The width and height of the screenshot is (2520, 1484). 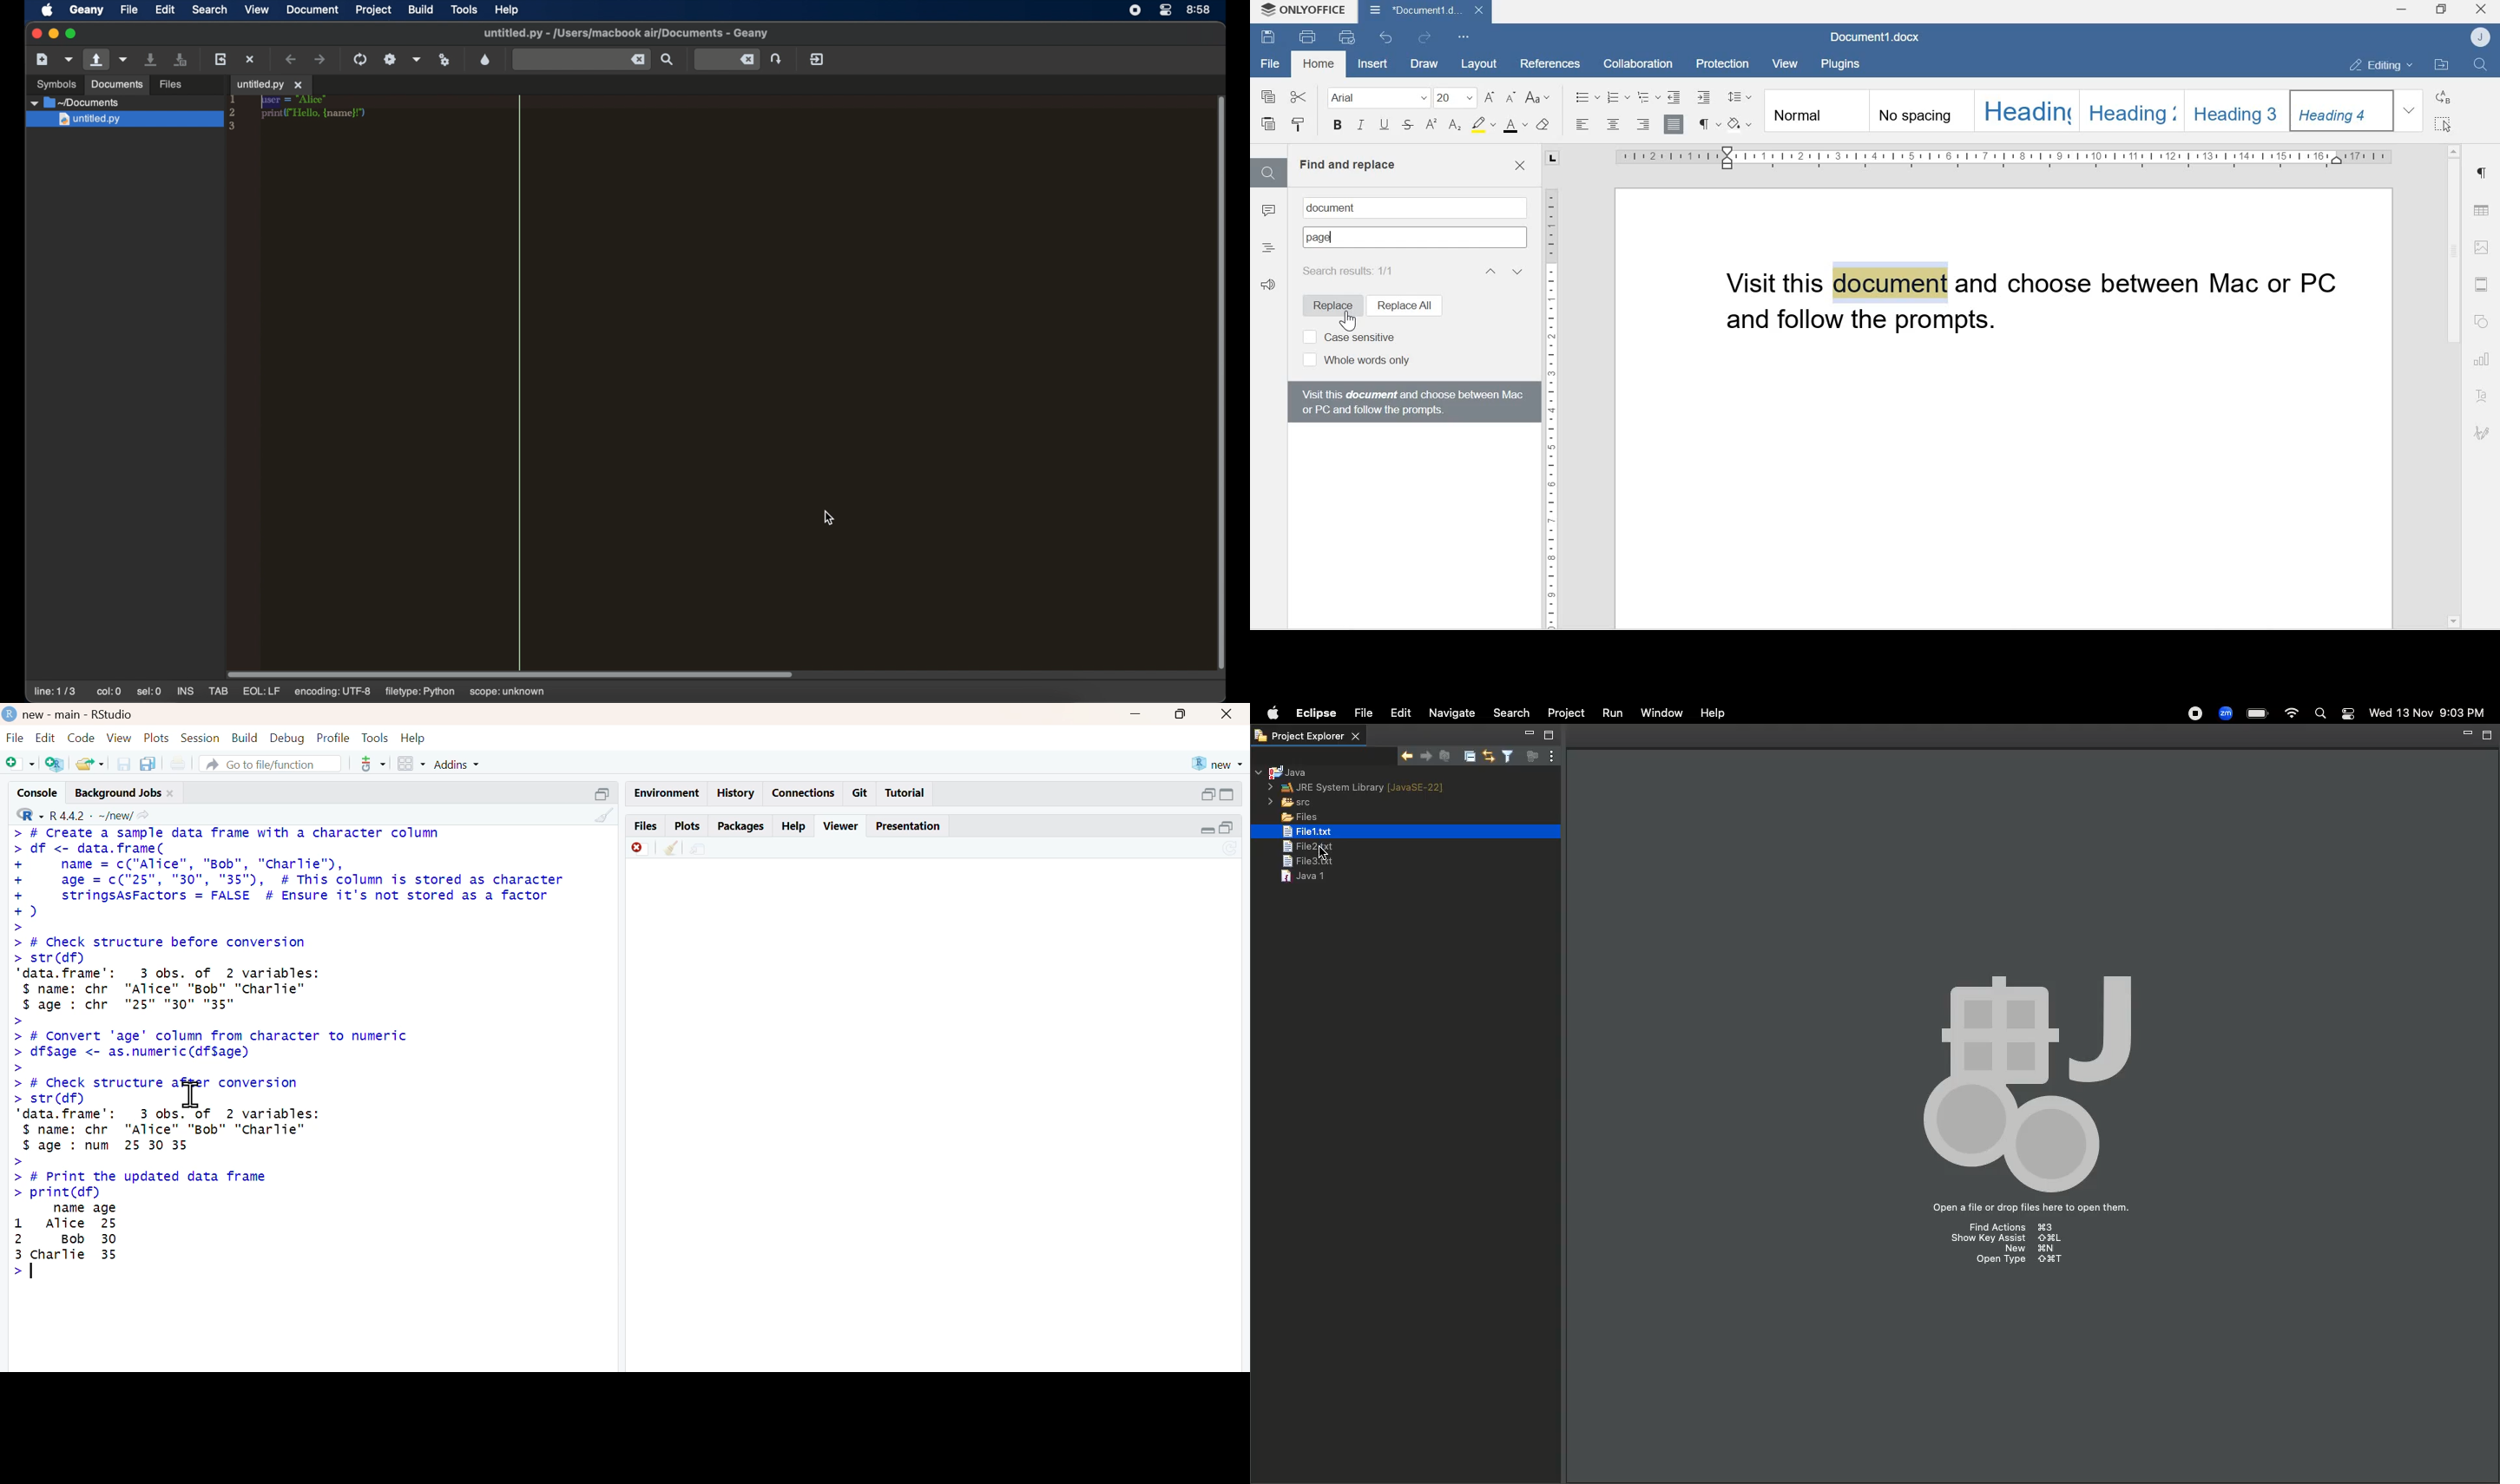 What do you see at coordinates (906, 826) in the screenshot?
I see `presentation` at bounding box center [906, 826].